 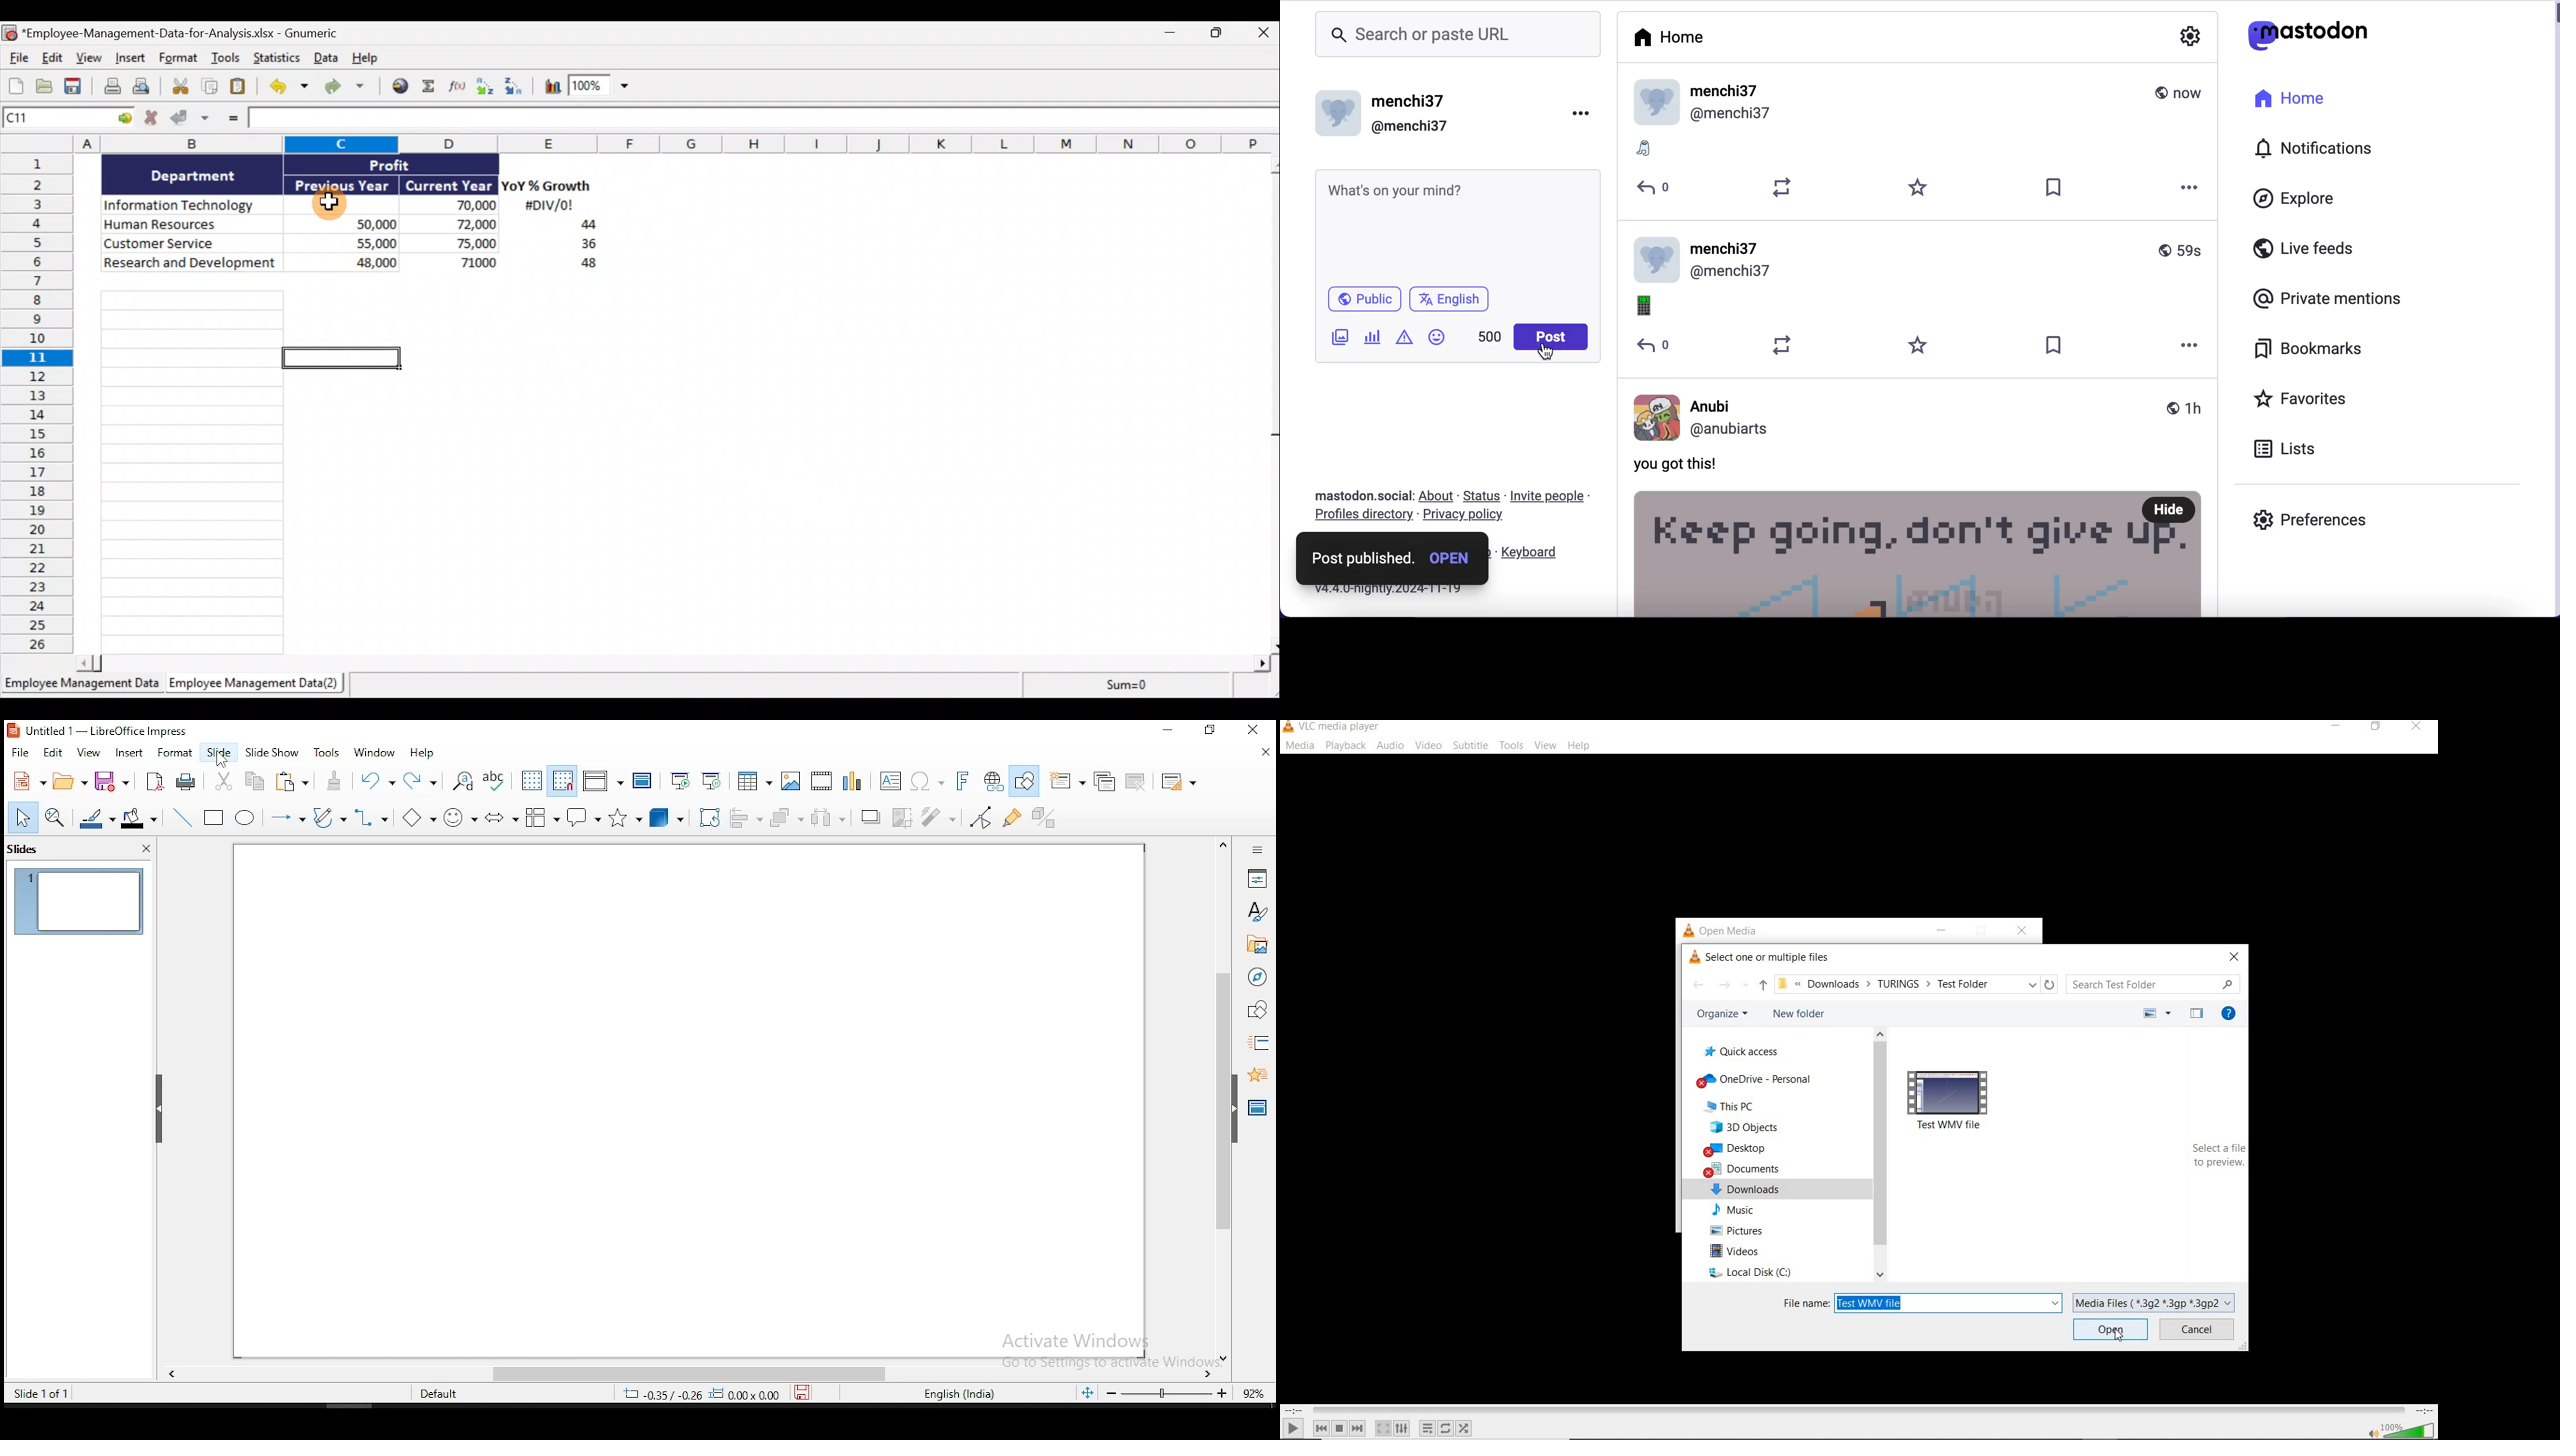 I want to click on preferences, so click(x=2315, y=519).